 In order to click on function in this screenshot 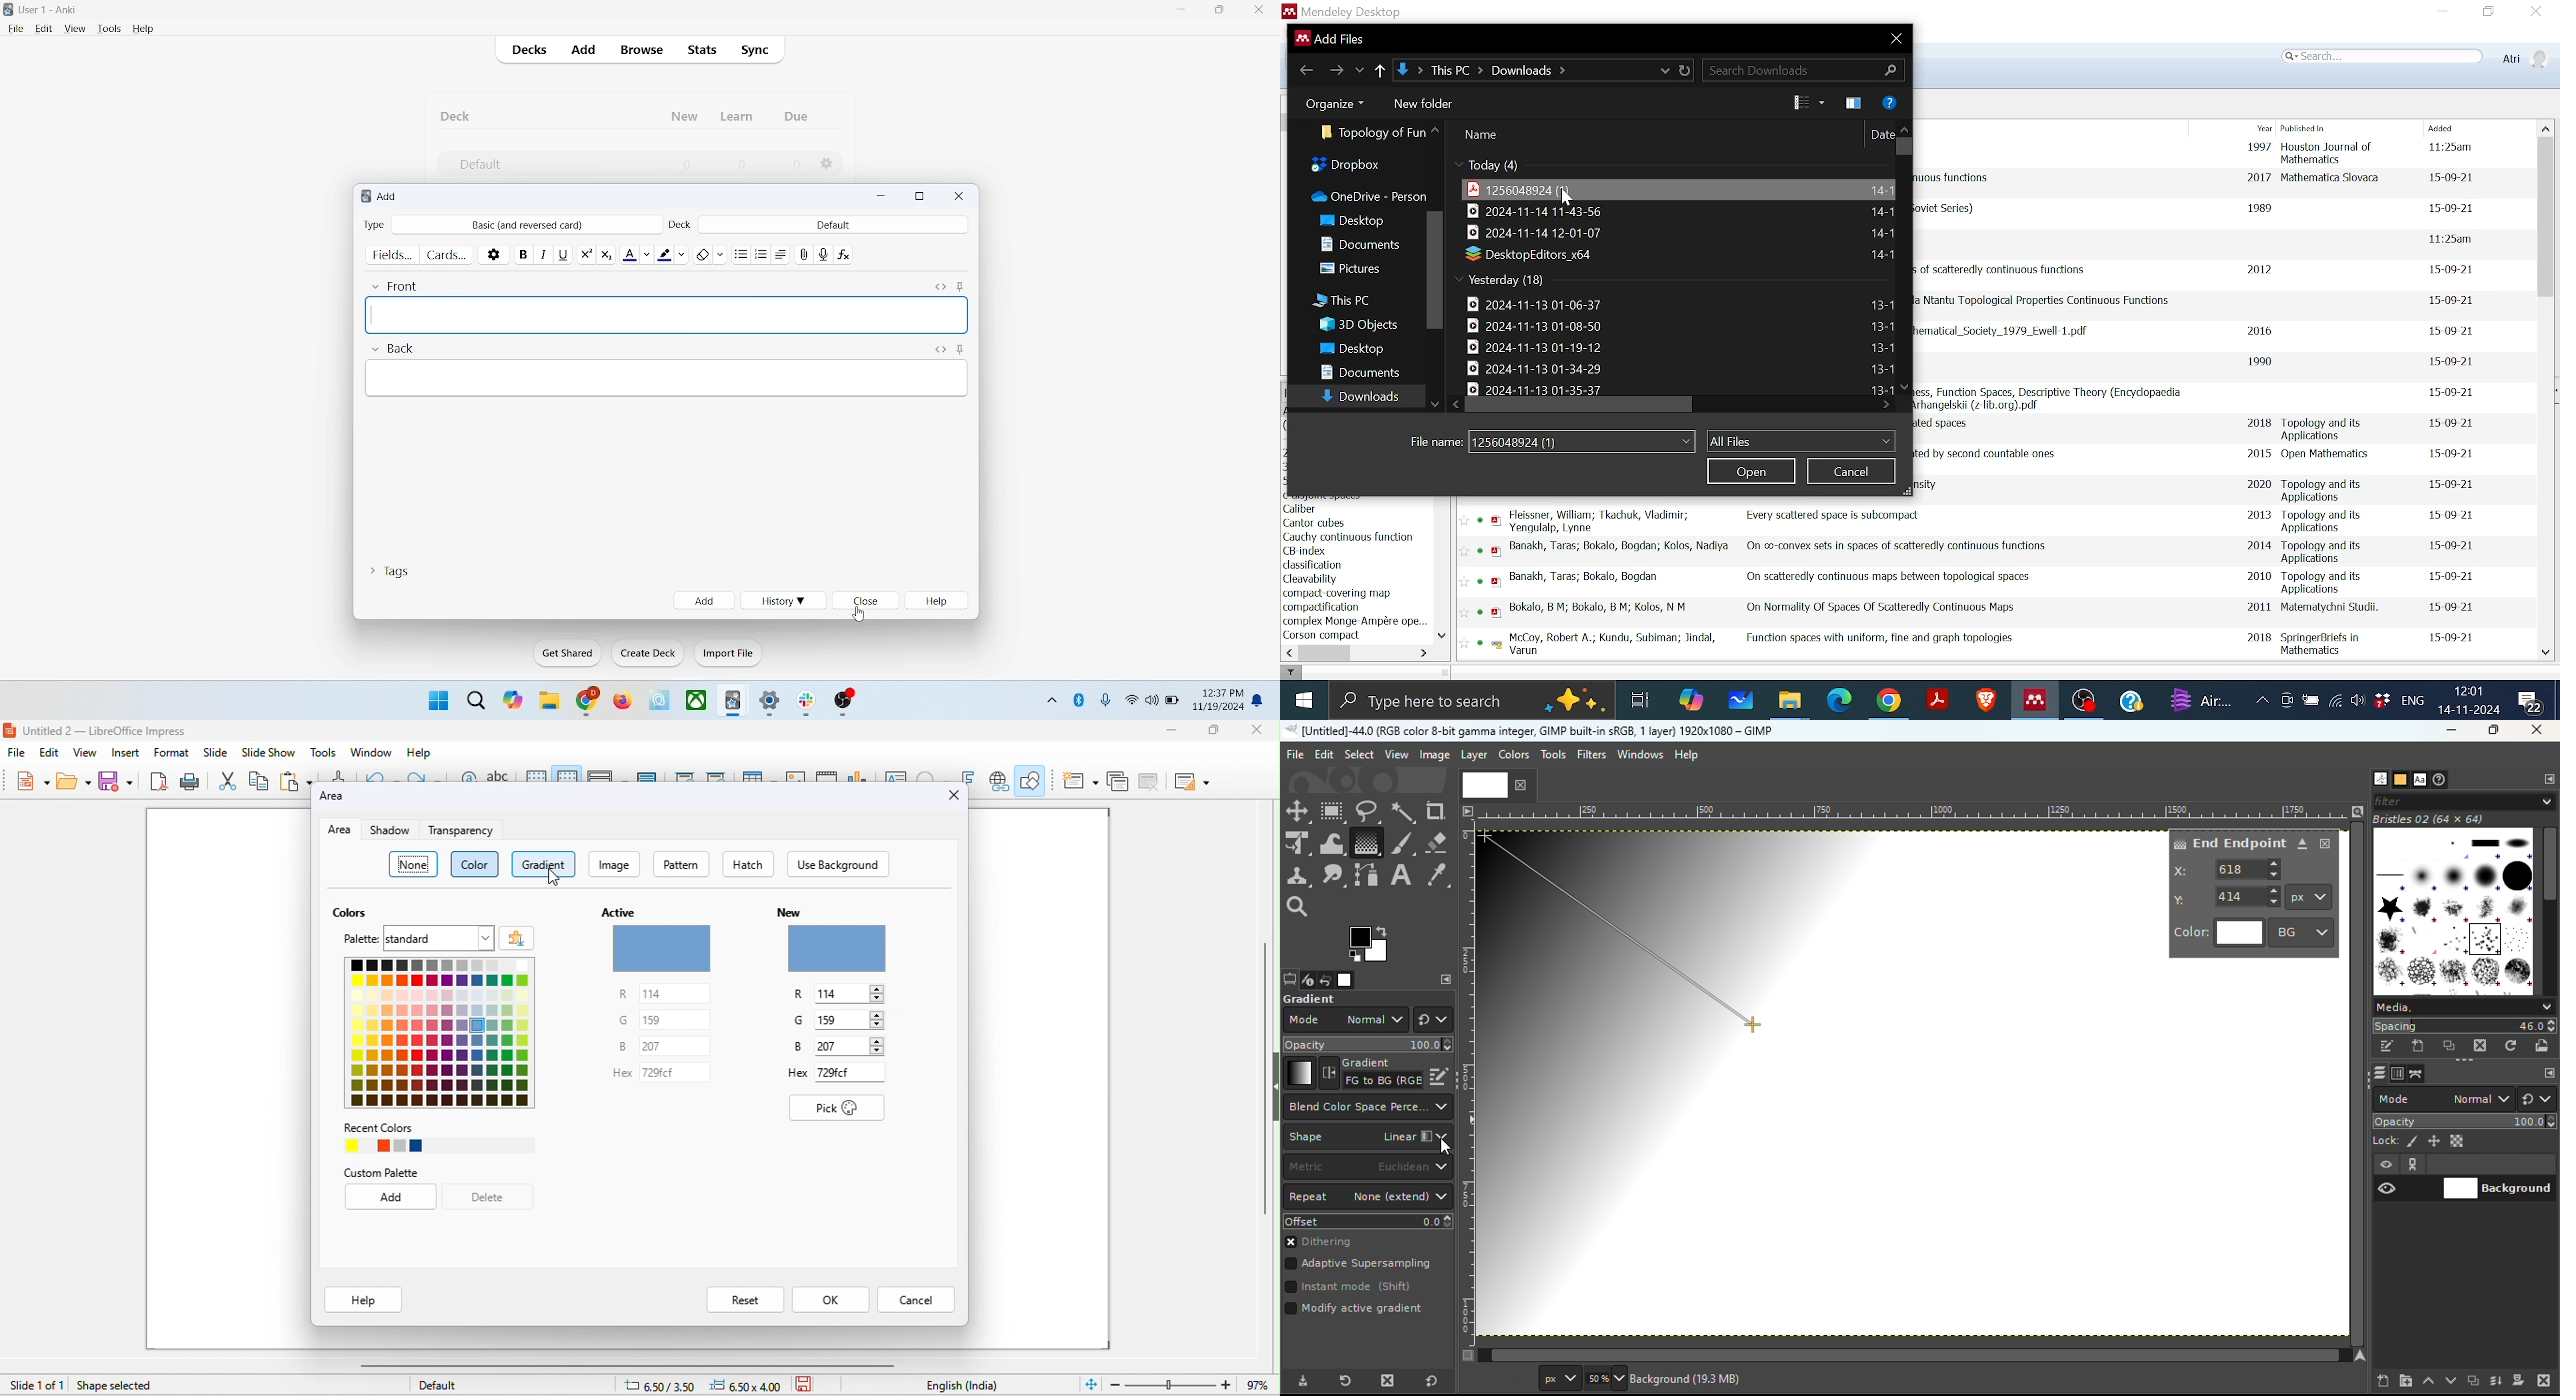, I will do `click(846, 253)`.